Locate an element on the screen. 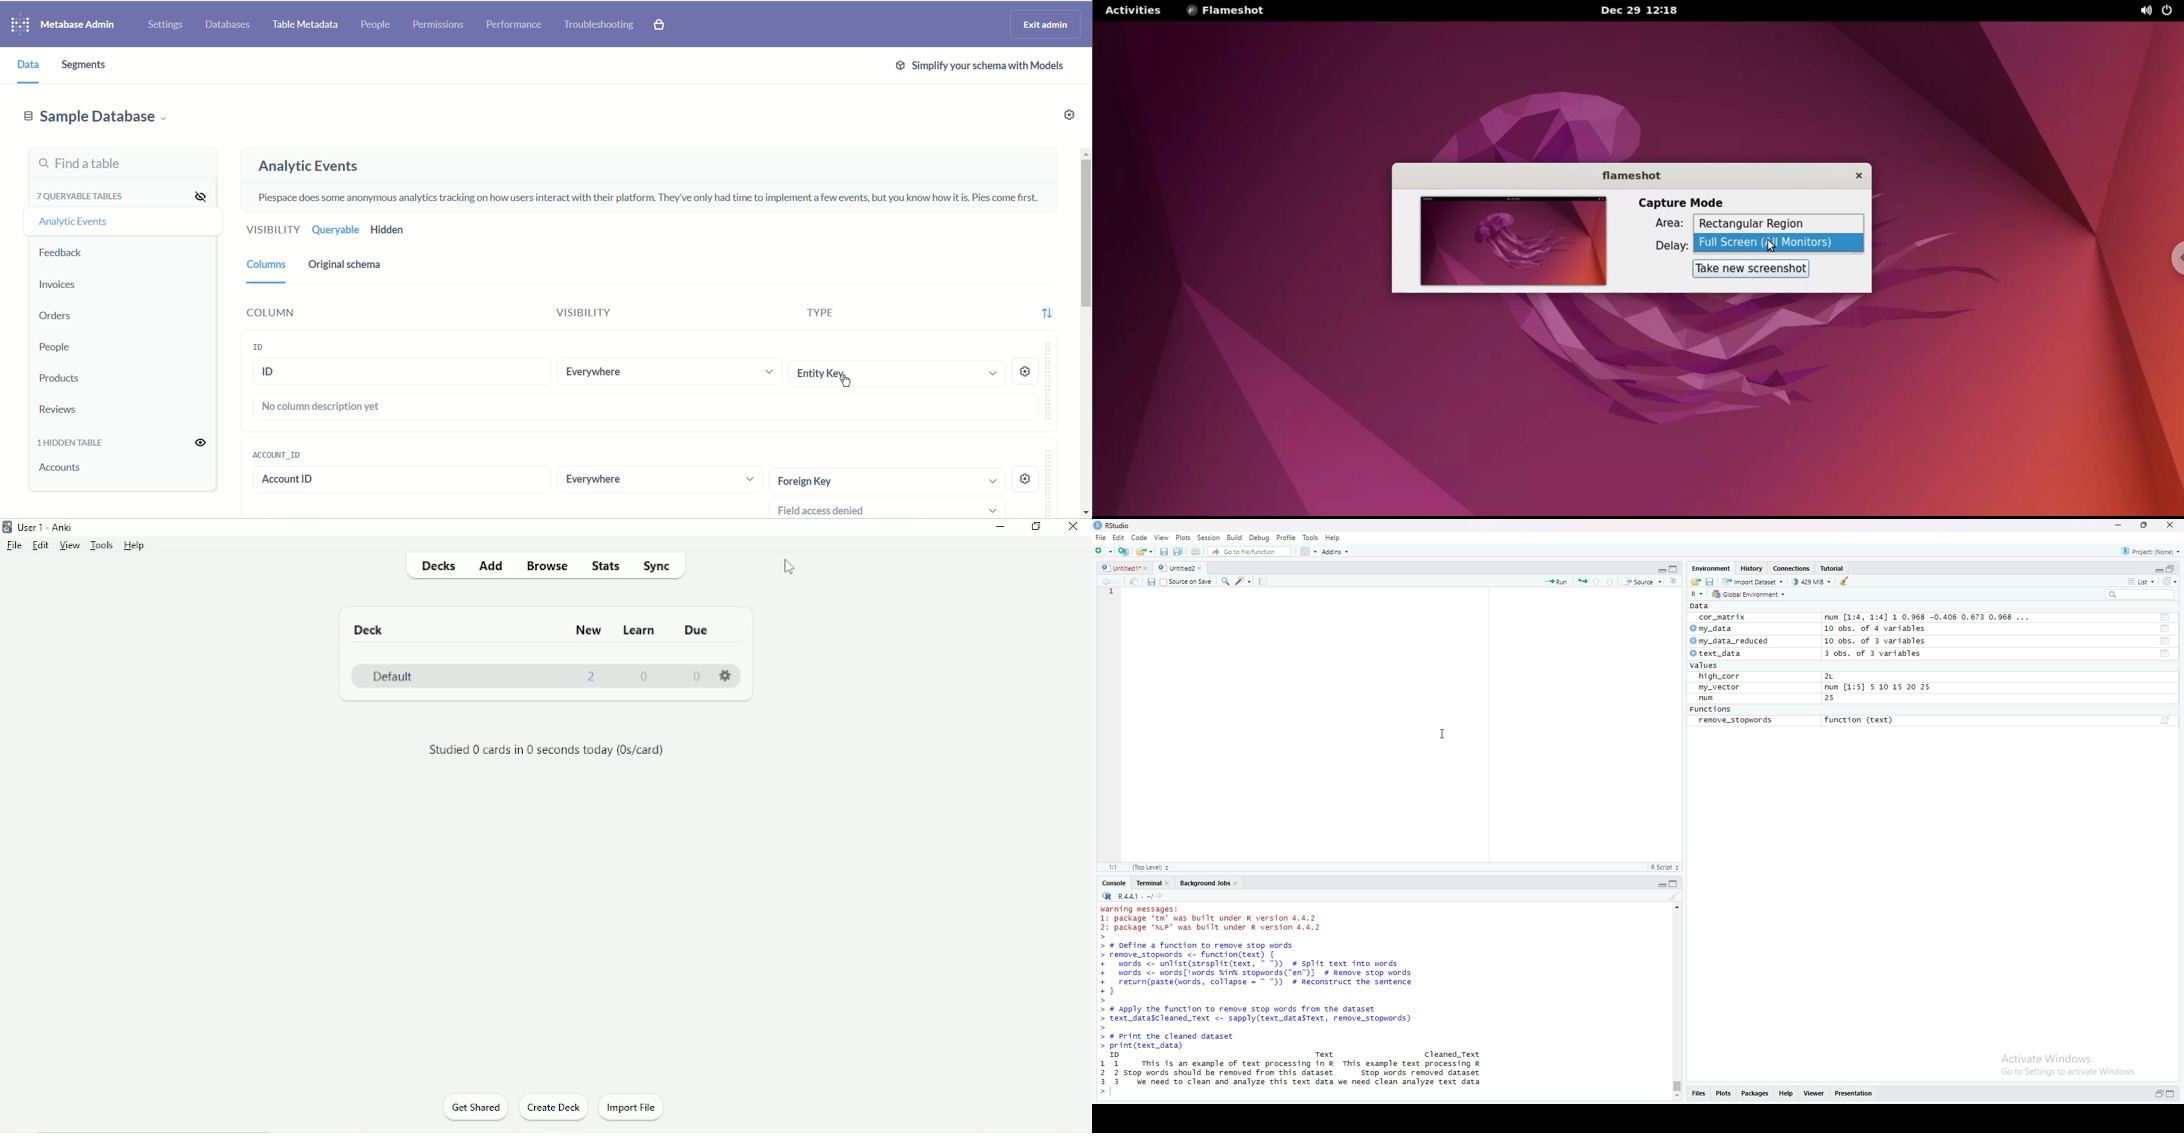 The image size is (2184, 1148). Clean is located at coordinates (1848, 581).